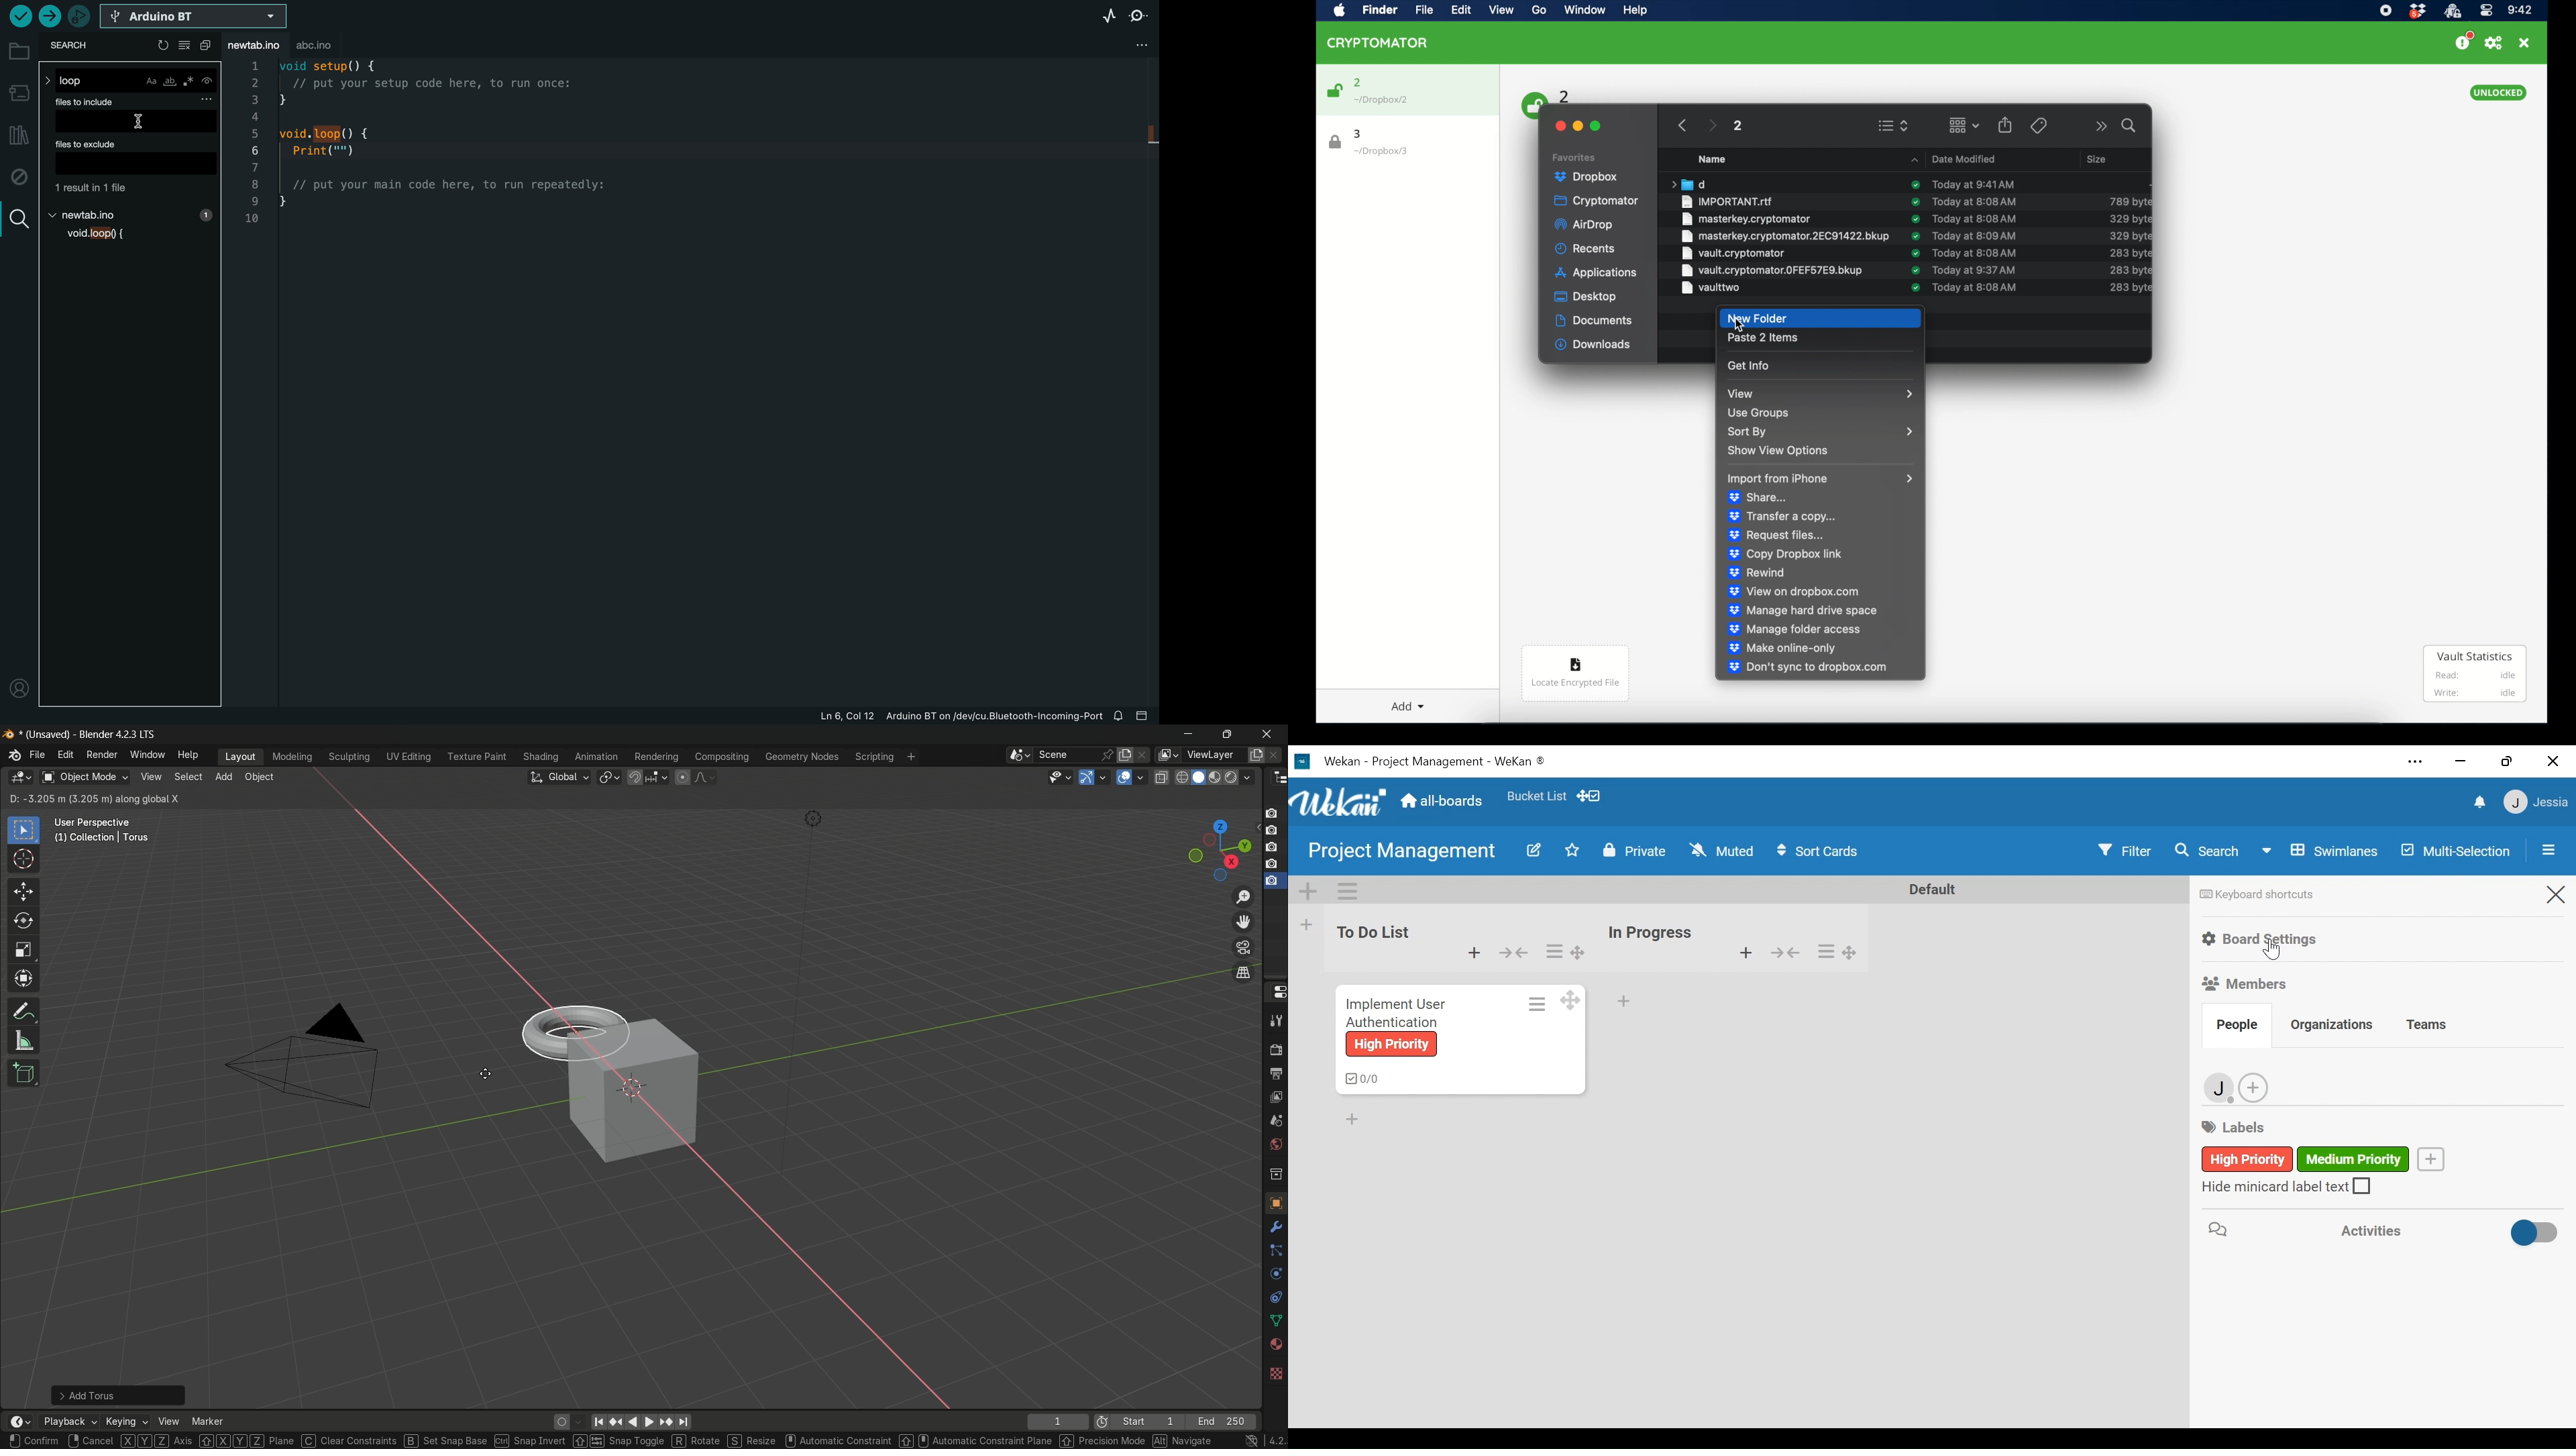 The image size is (2576, 1456). I want to click on file, so click(1421, 10).